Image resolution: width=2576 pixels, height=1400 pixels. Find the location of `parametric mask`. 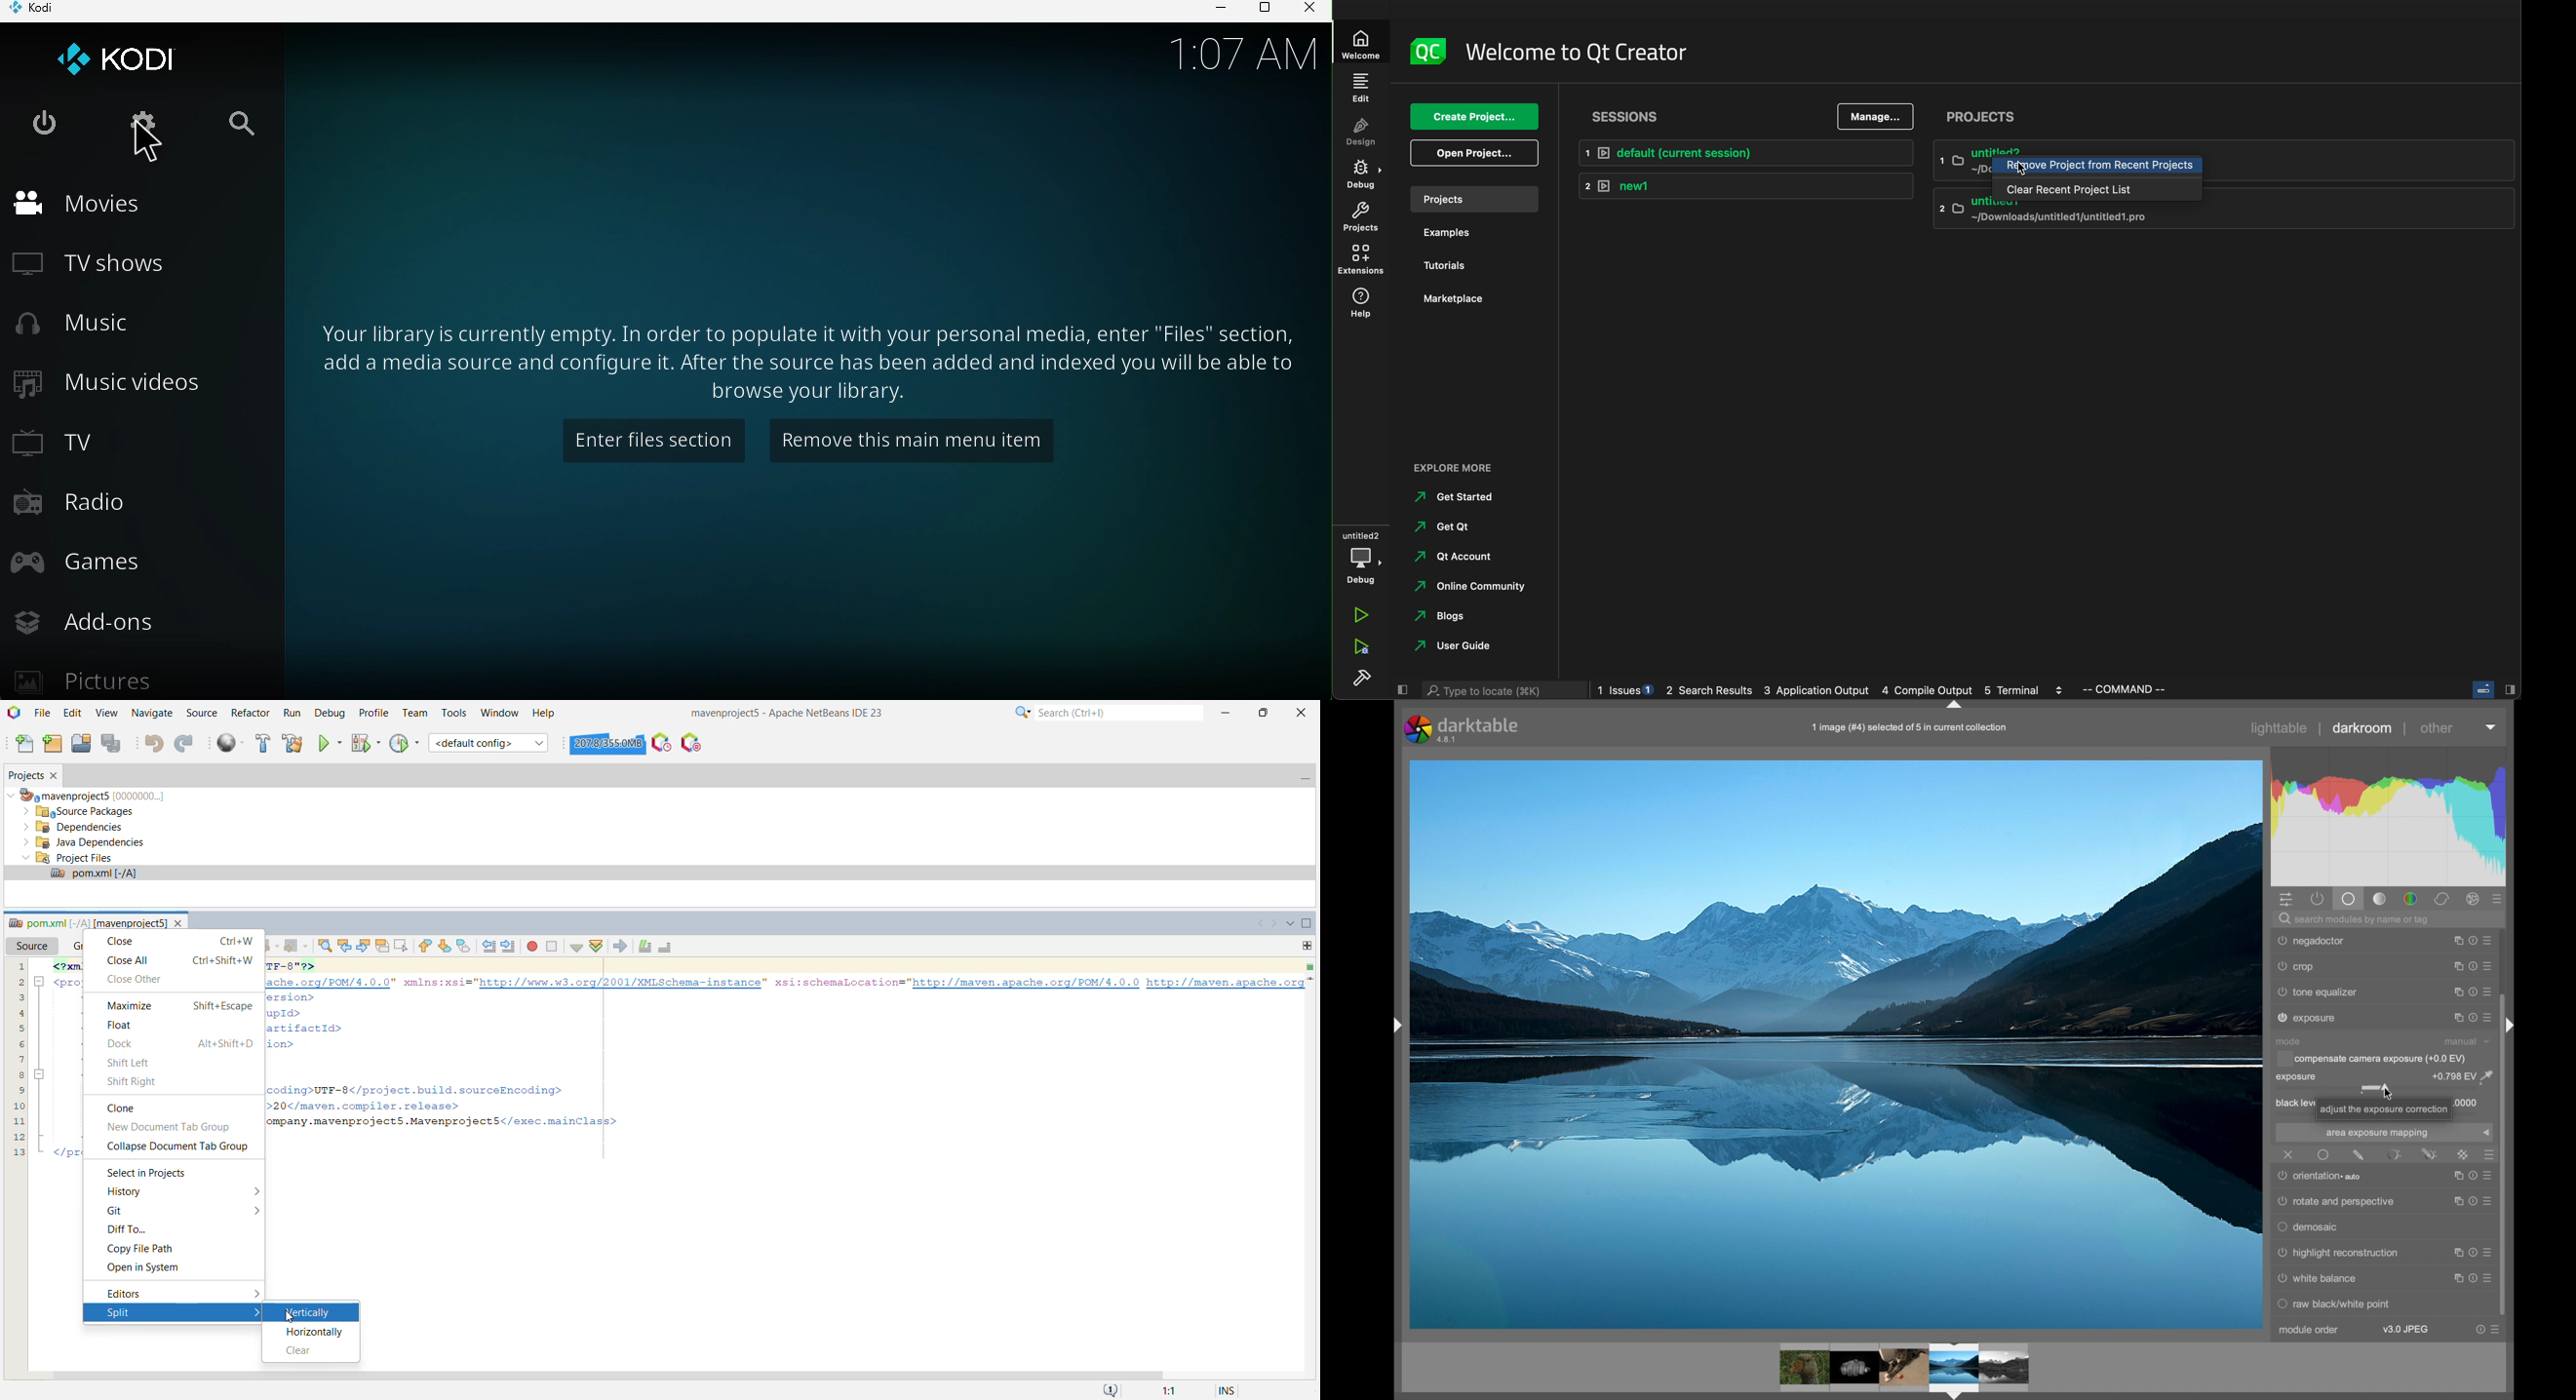

parametric mask is located at coordinates (2395, 1154).